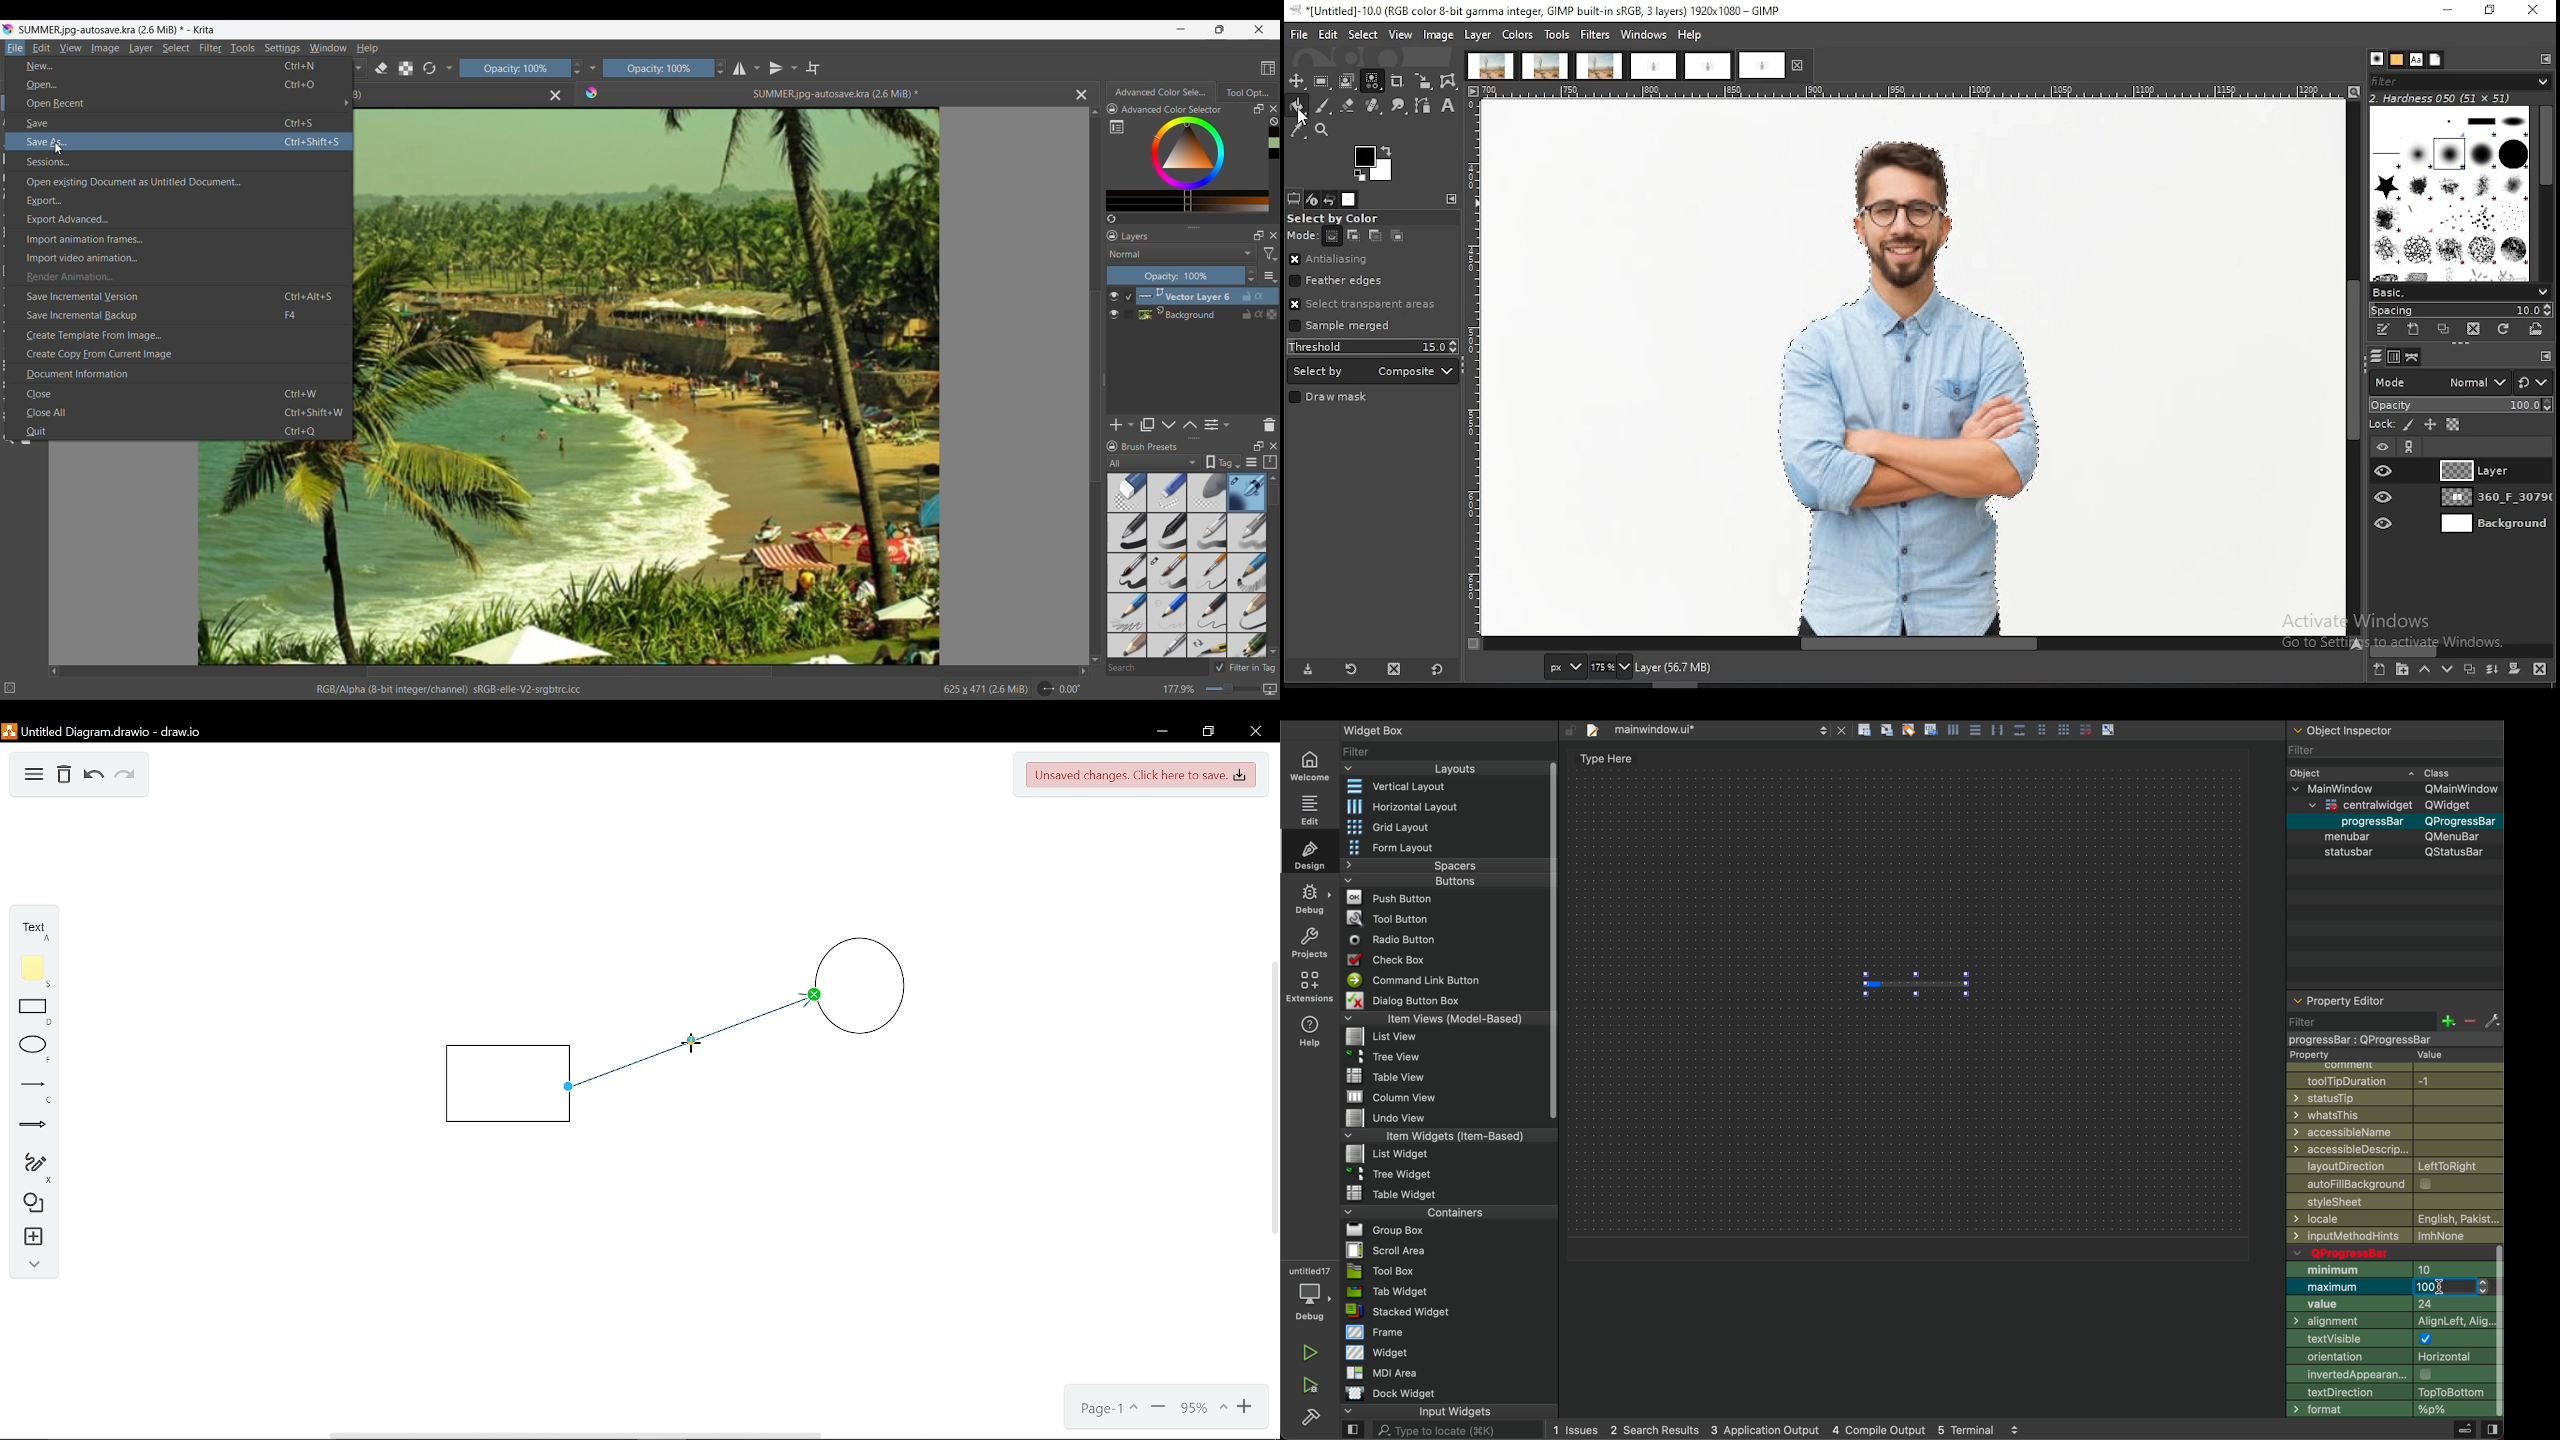 The image size is (2576, 1456). Describe the element at coordinates (367, 49) in the screenshot. I see `Help` at that location.